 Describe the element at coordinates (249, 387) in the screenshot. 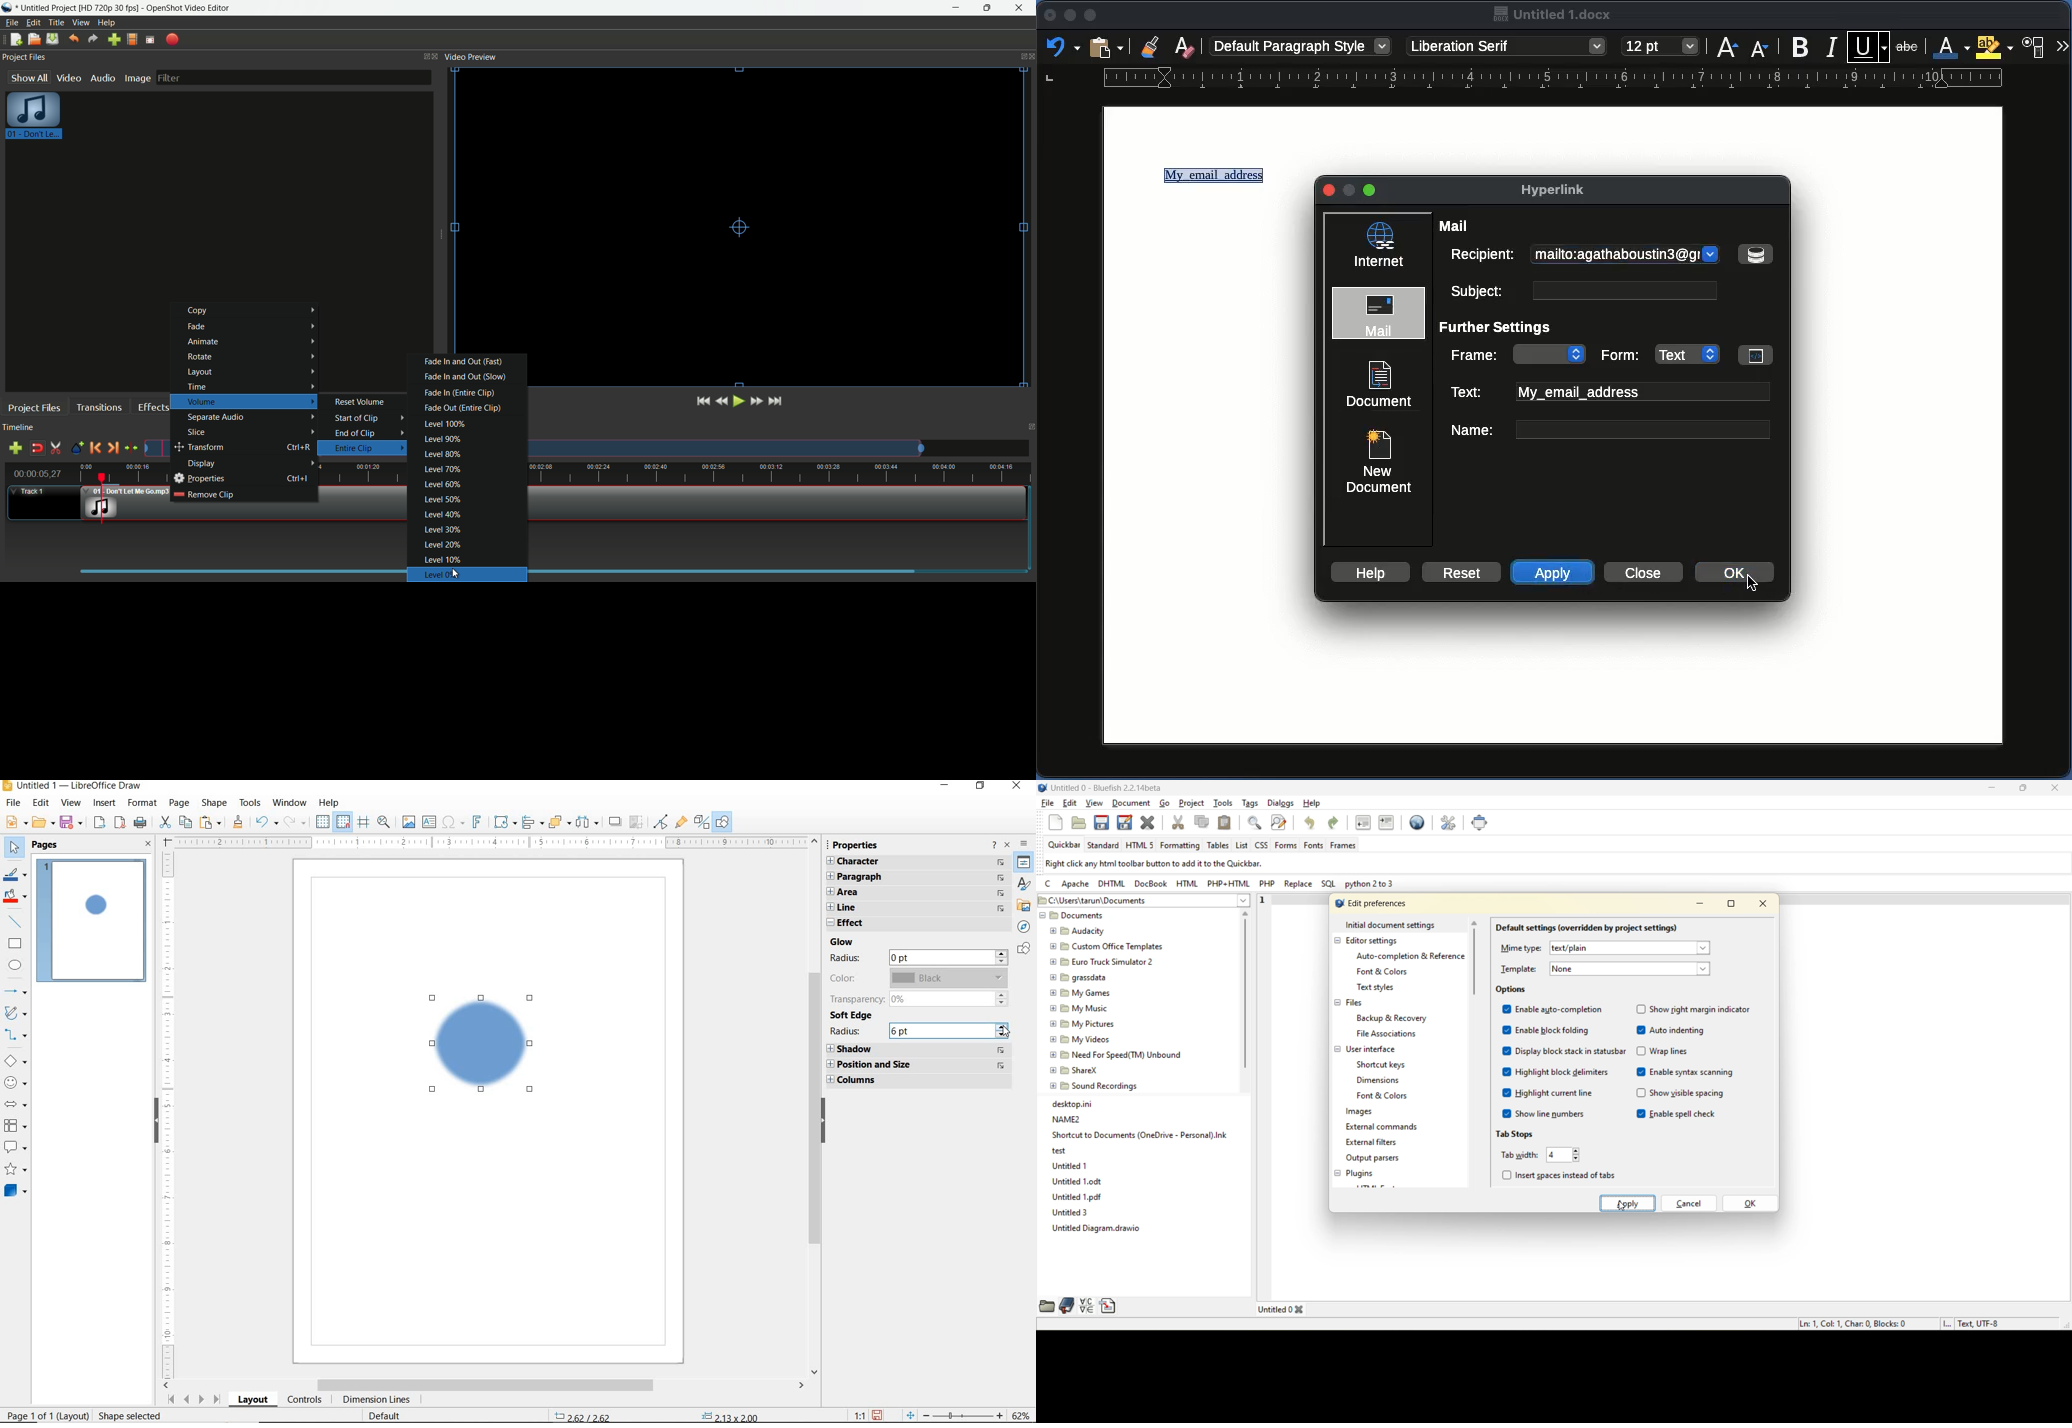

I see `time` at that location.